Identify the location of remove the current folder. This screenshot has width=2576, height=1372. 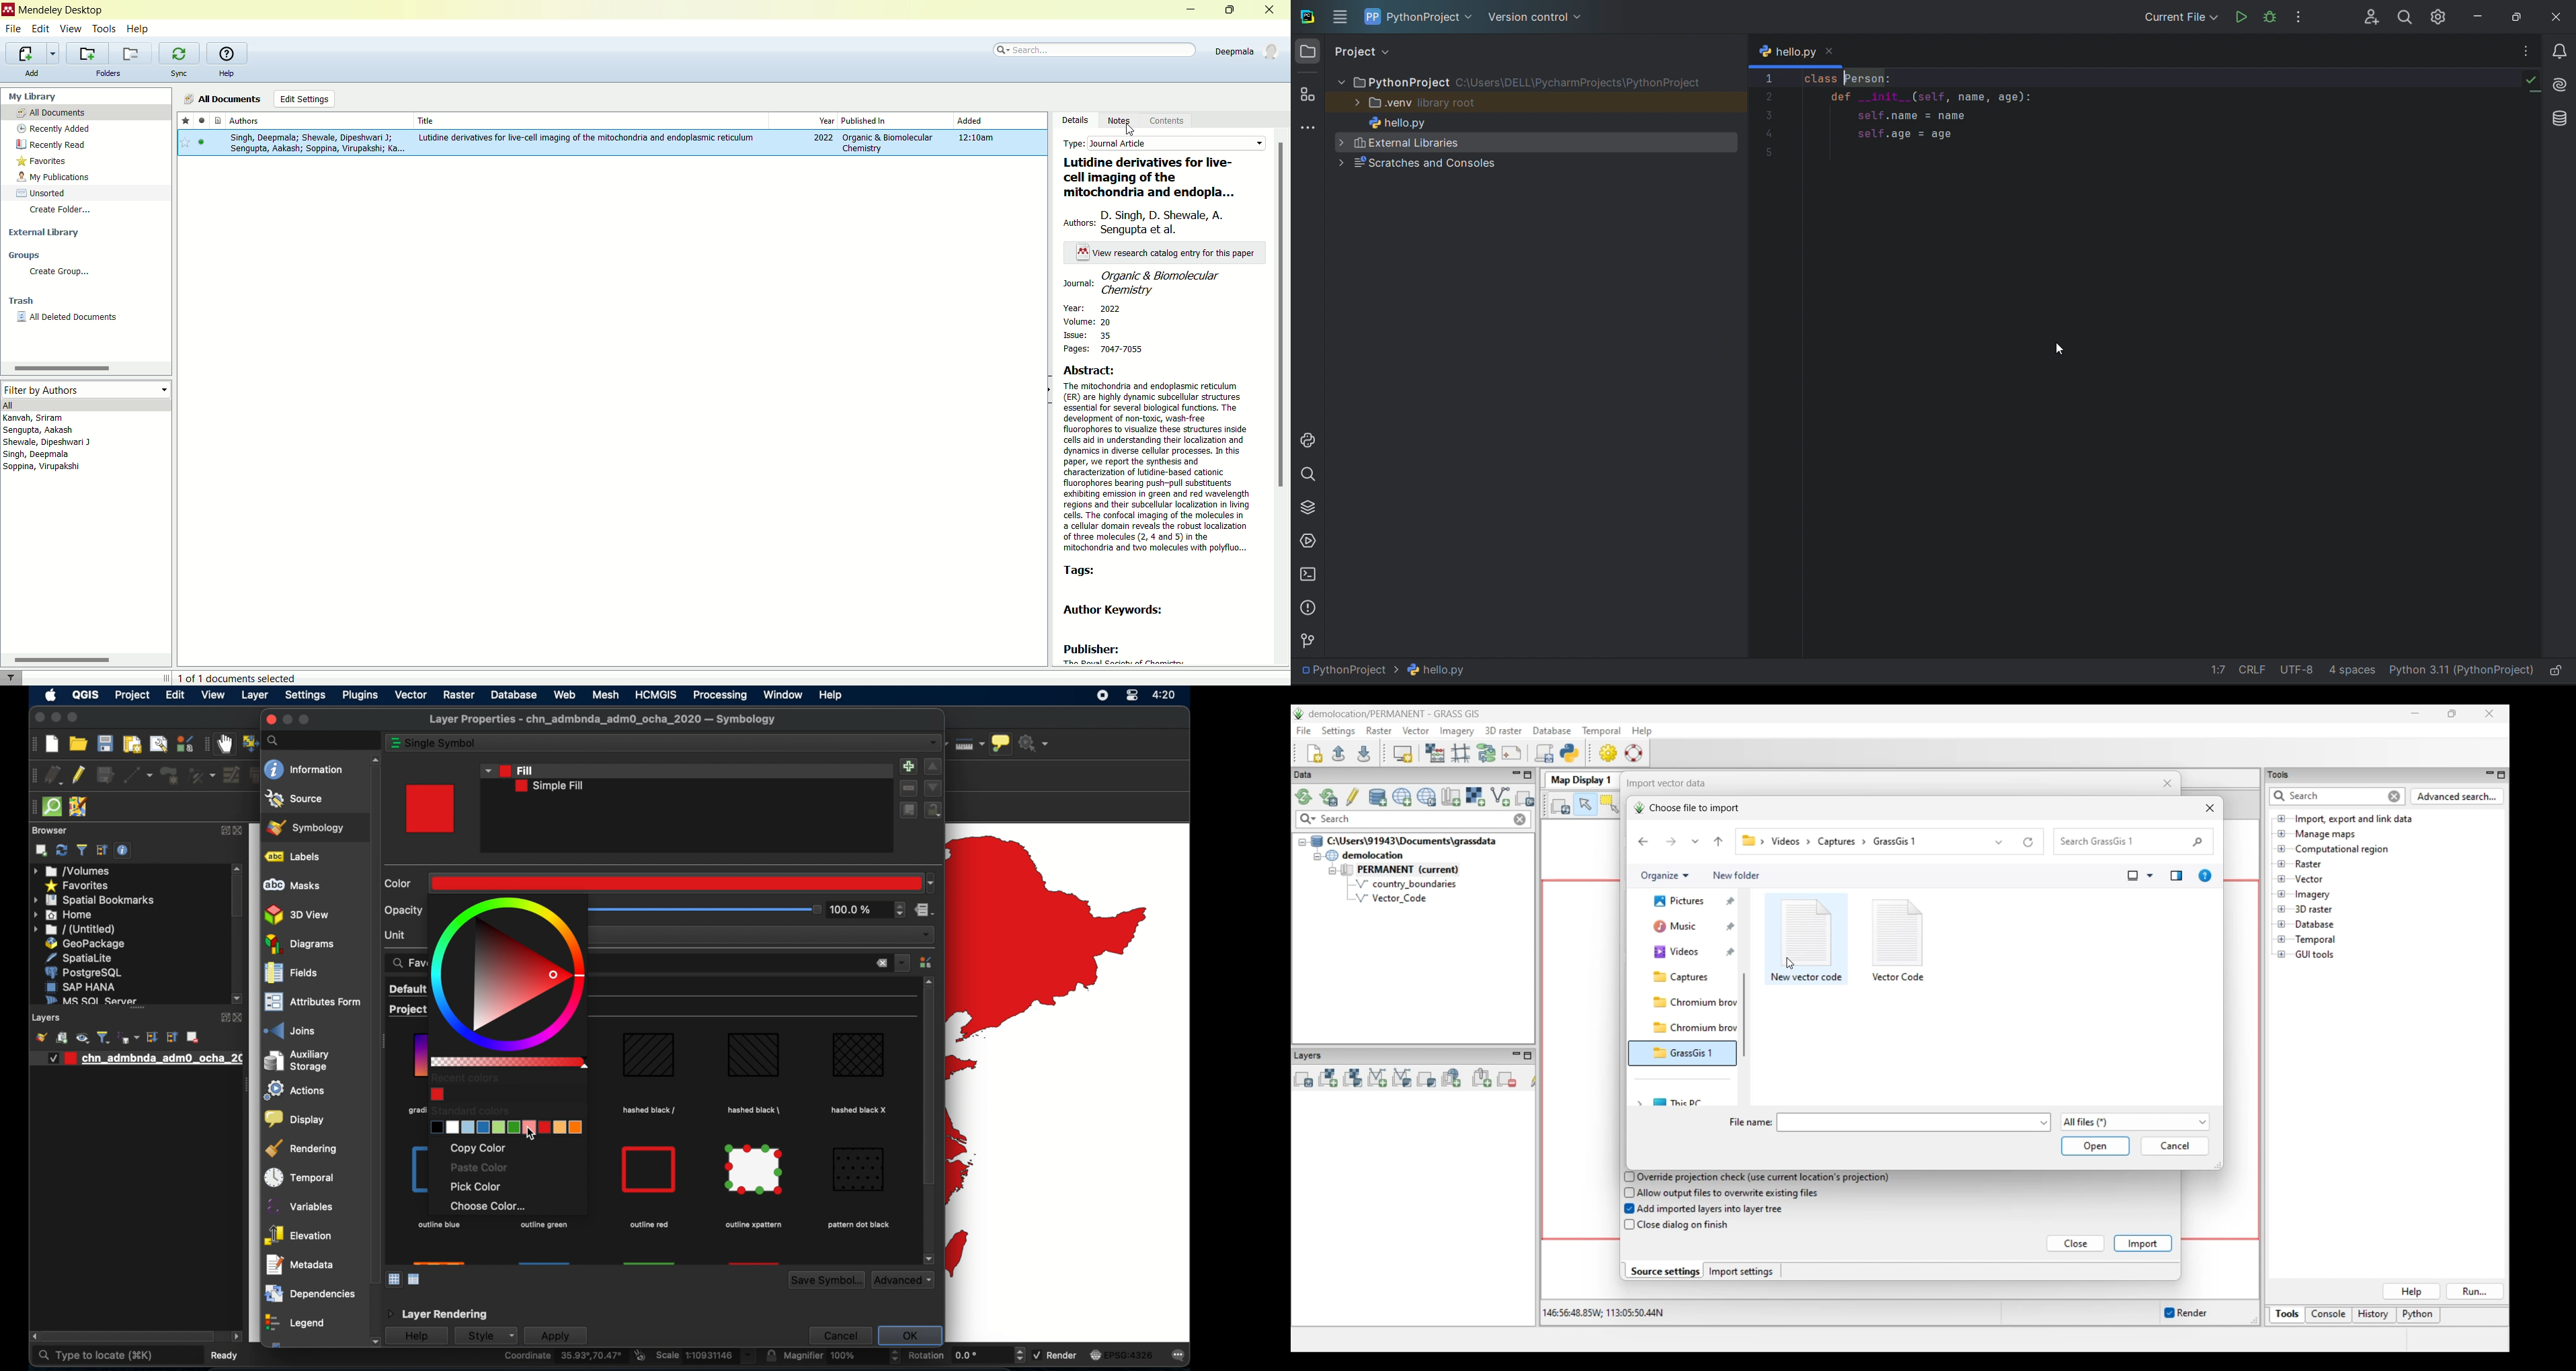
(130, 54).